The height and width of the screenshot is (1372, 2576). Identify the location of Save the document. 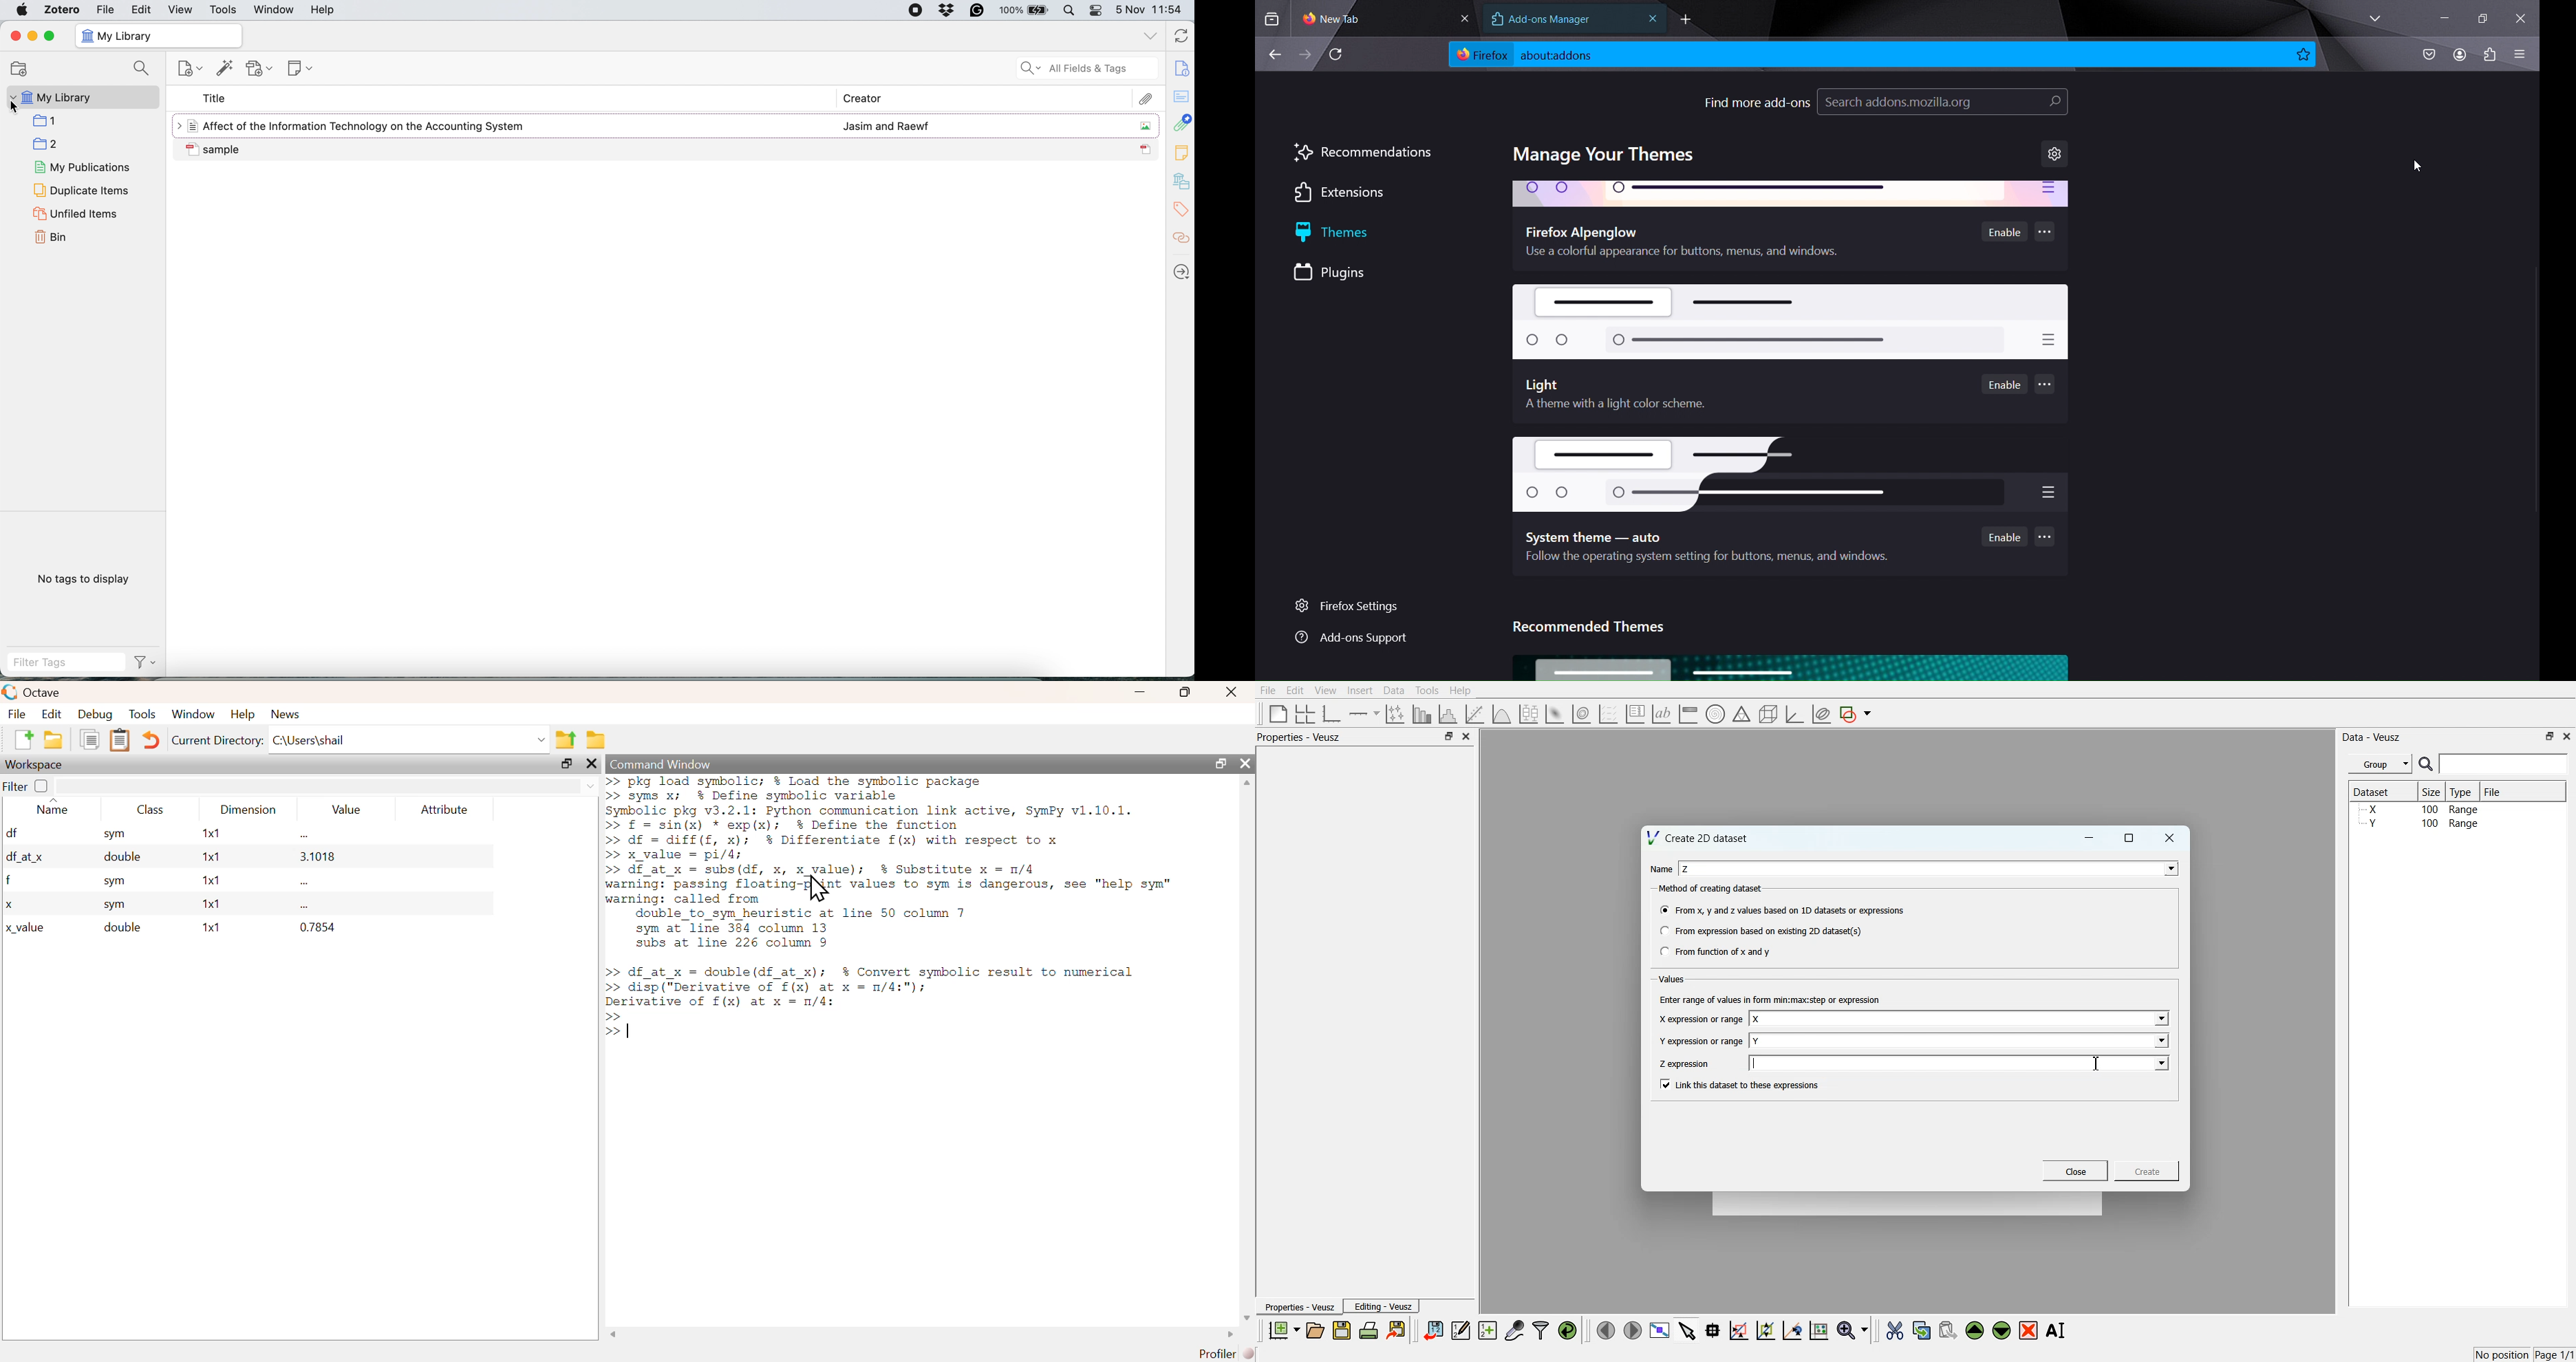
(1342, 1330).